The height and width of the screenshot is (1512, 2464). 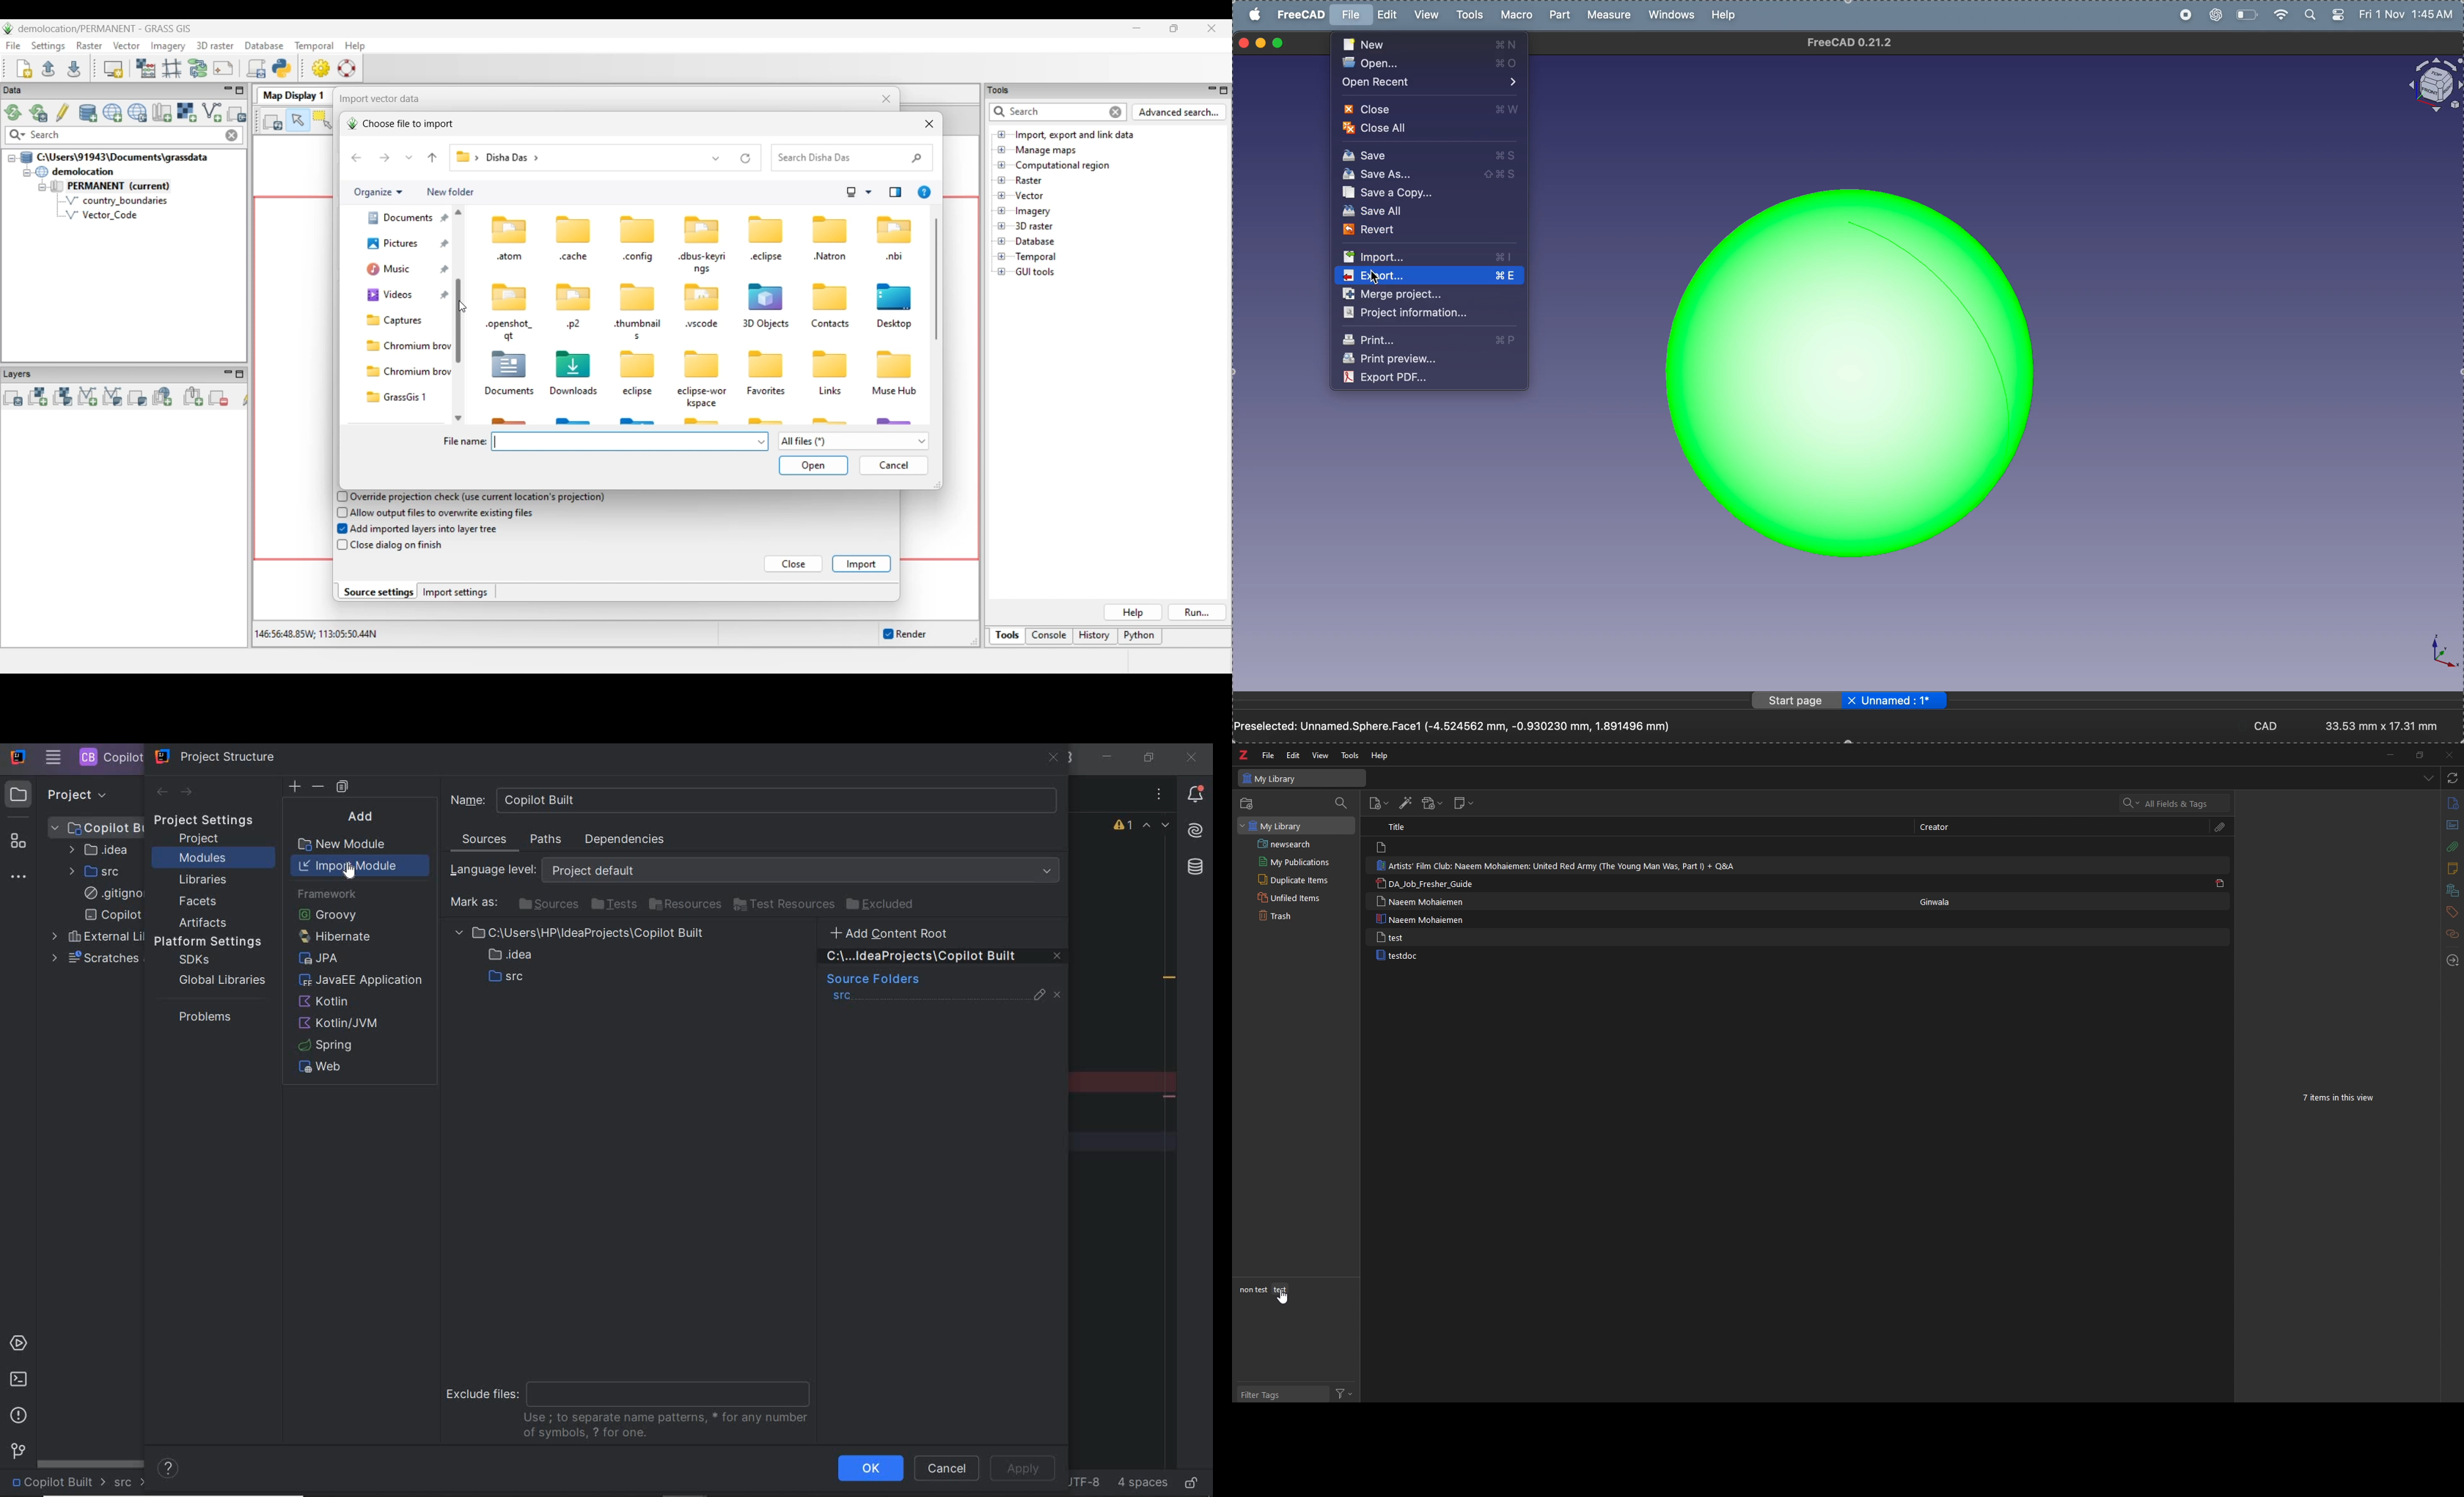 What do you see at coordinates (1398, 957) in the screenshot?
I see `testdoc` at bounding box center [1398, 957].